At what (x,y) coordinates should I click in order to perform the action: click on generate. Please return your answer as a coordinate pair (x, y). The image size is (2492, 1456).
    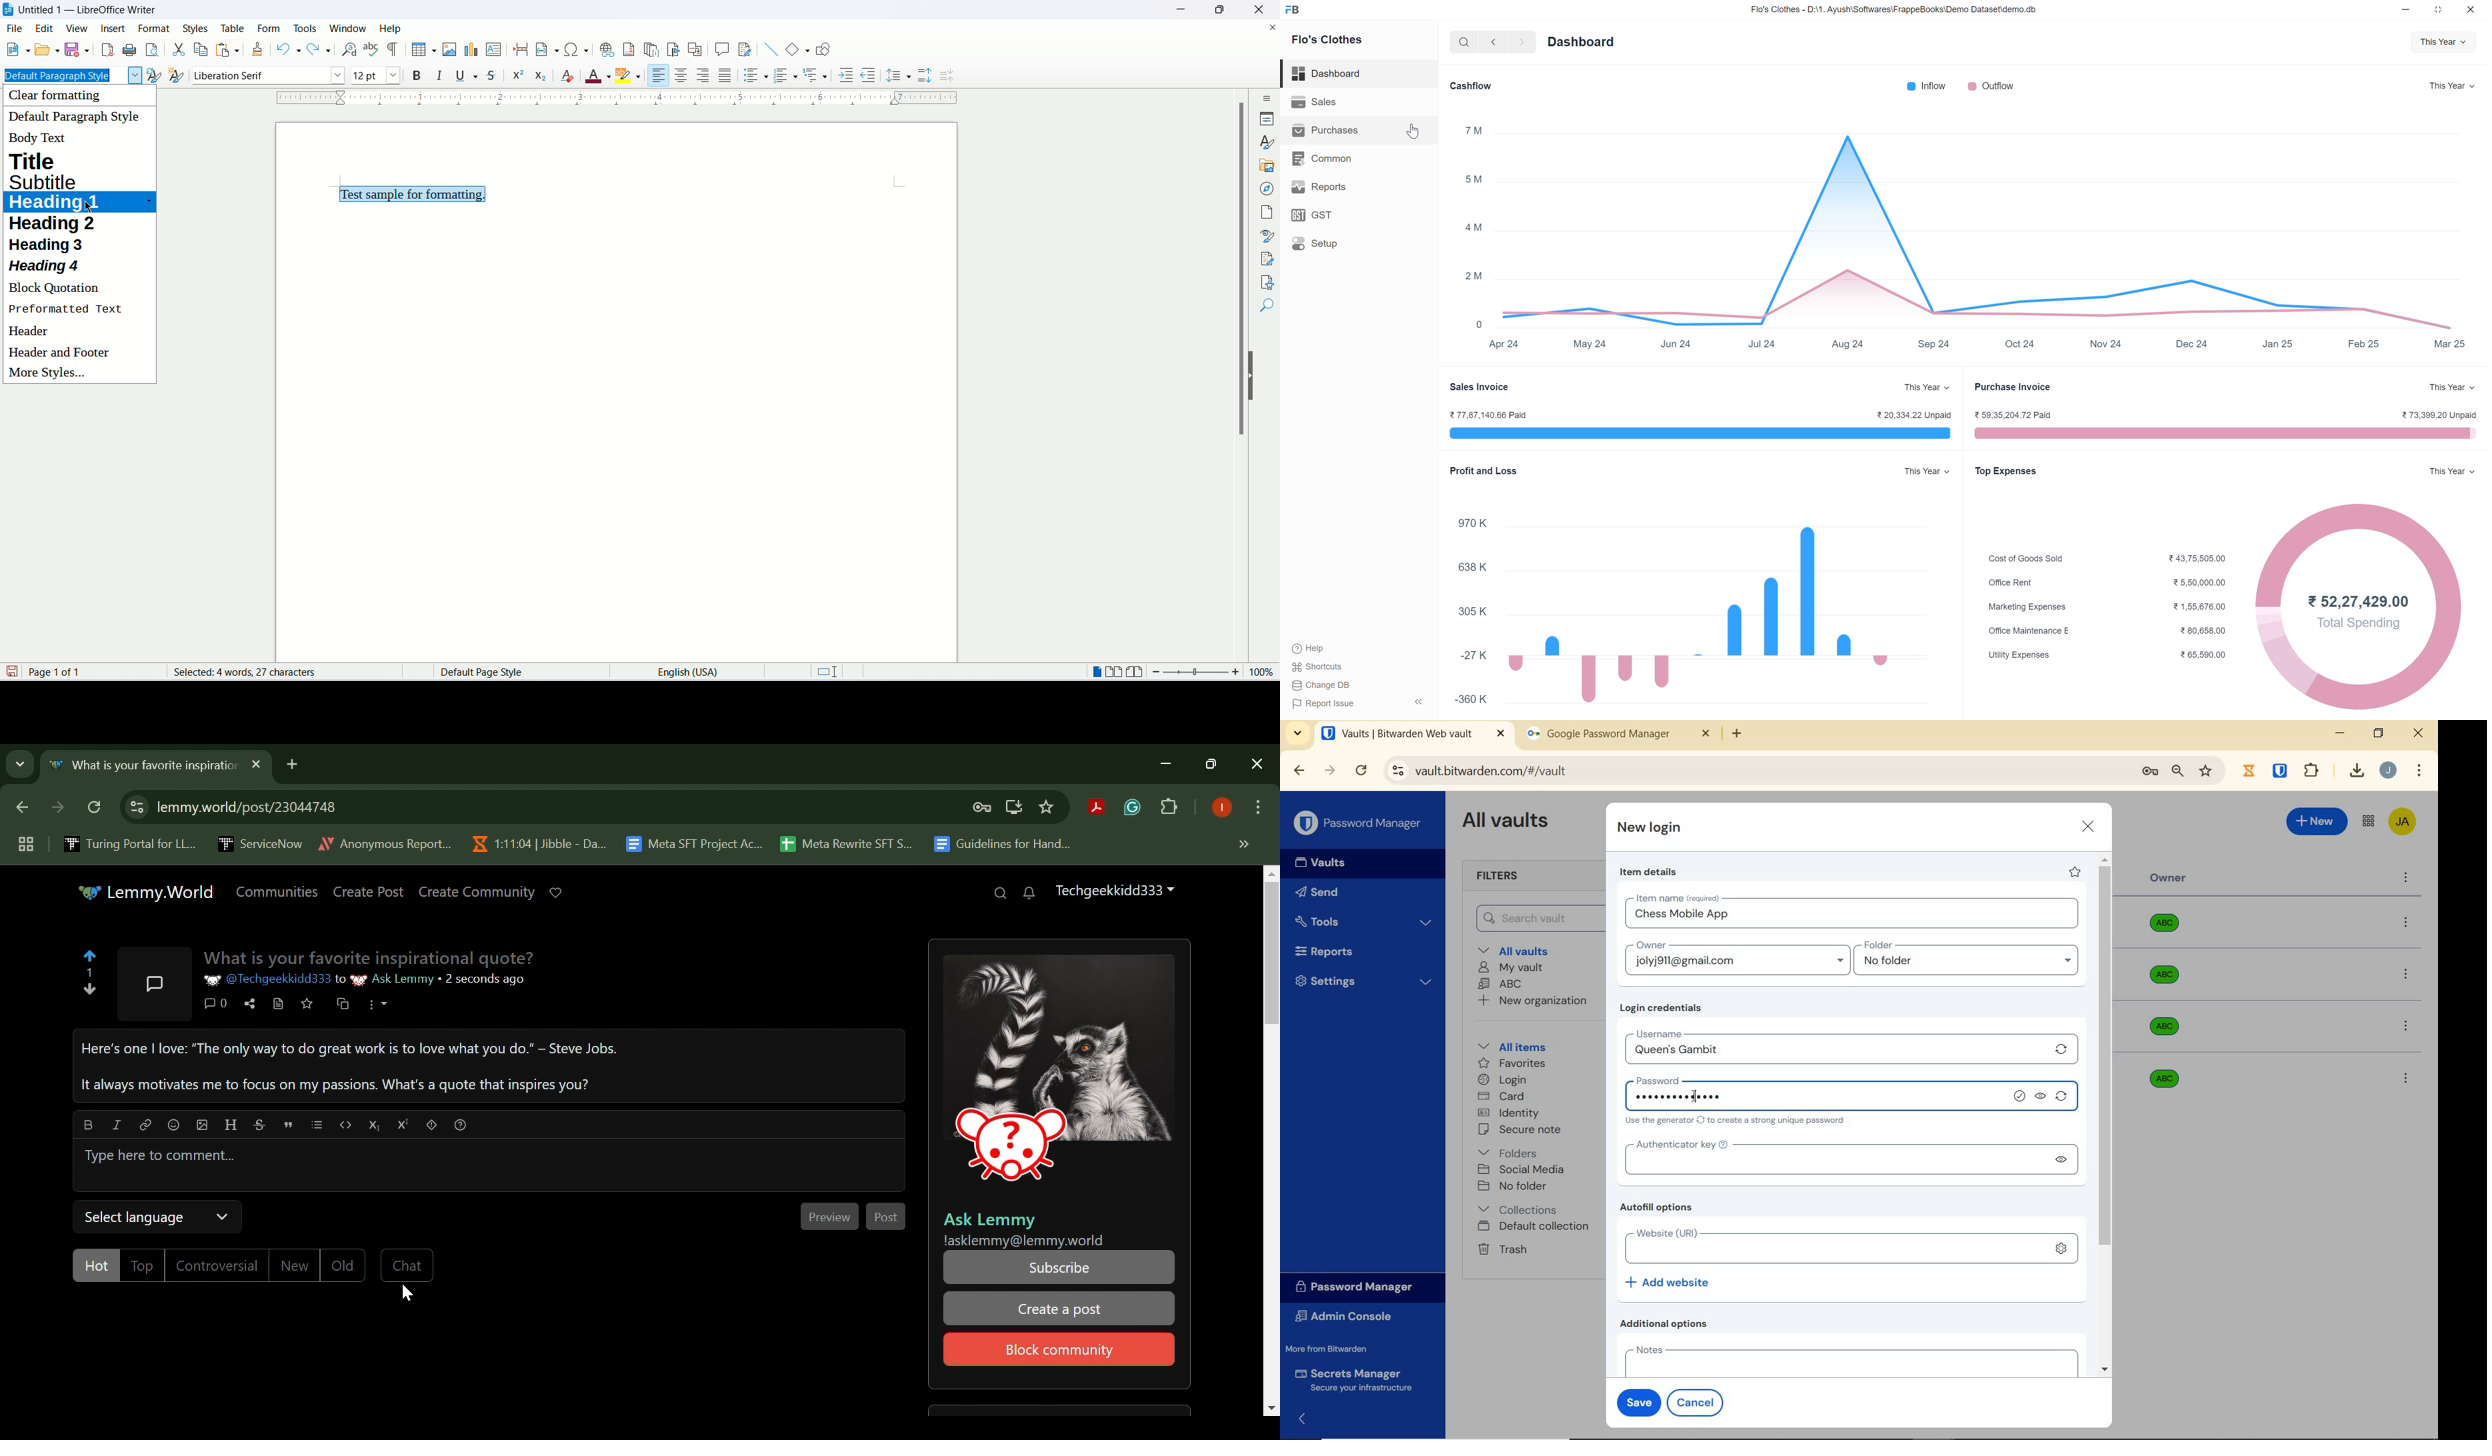
    Looking at the image, I should click on (2062, 1049).